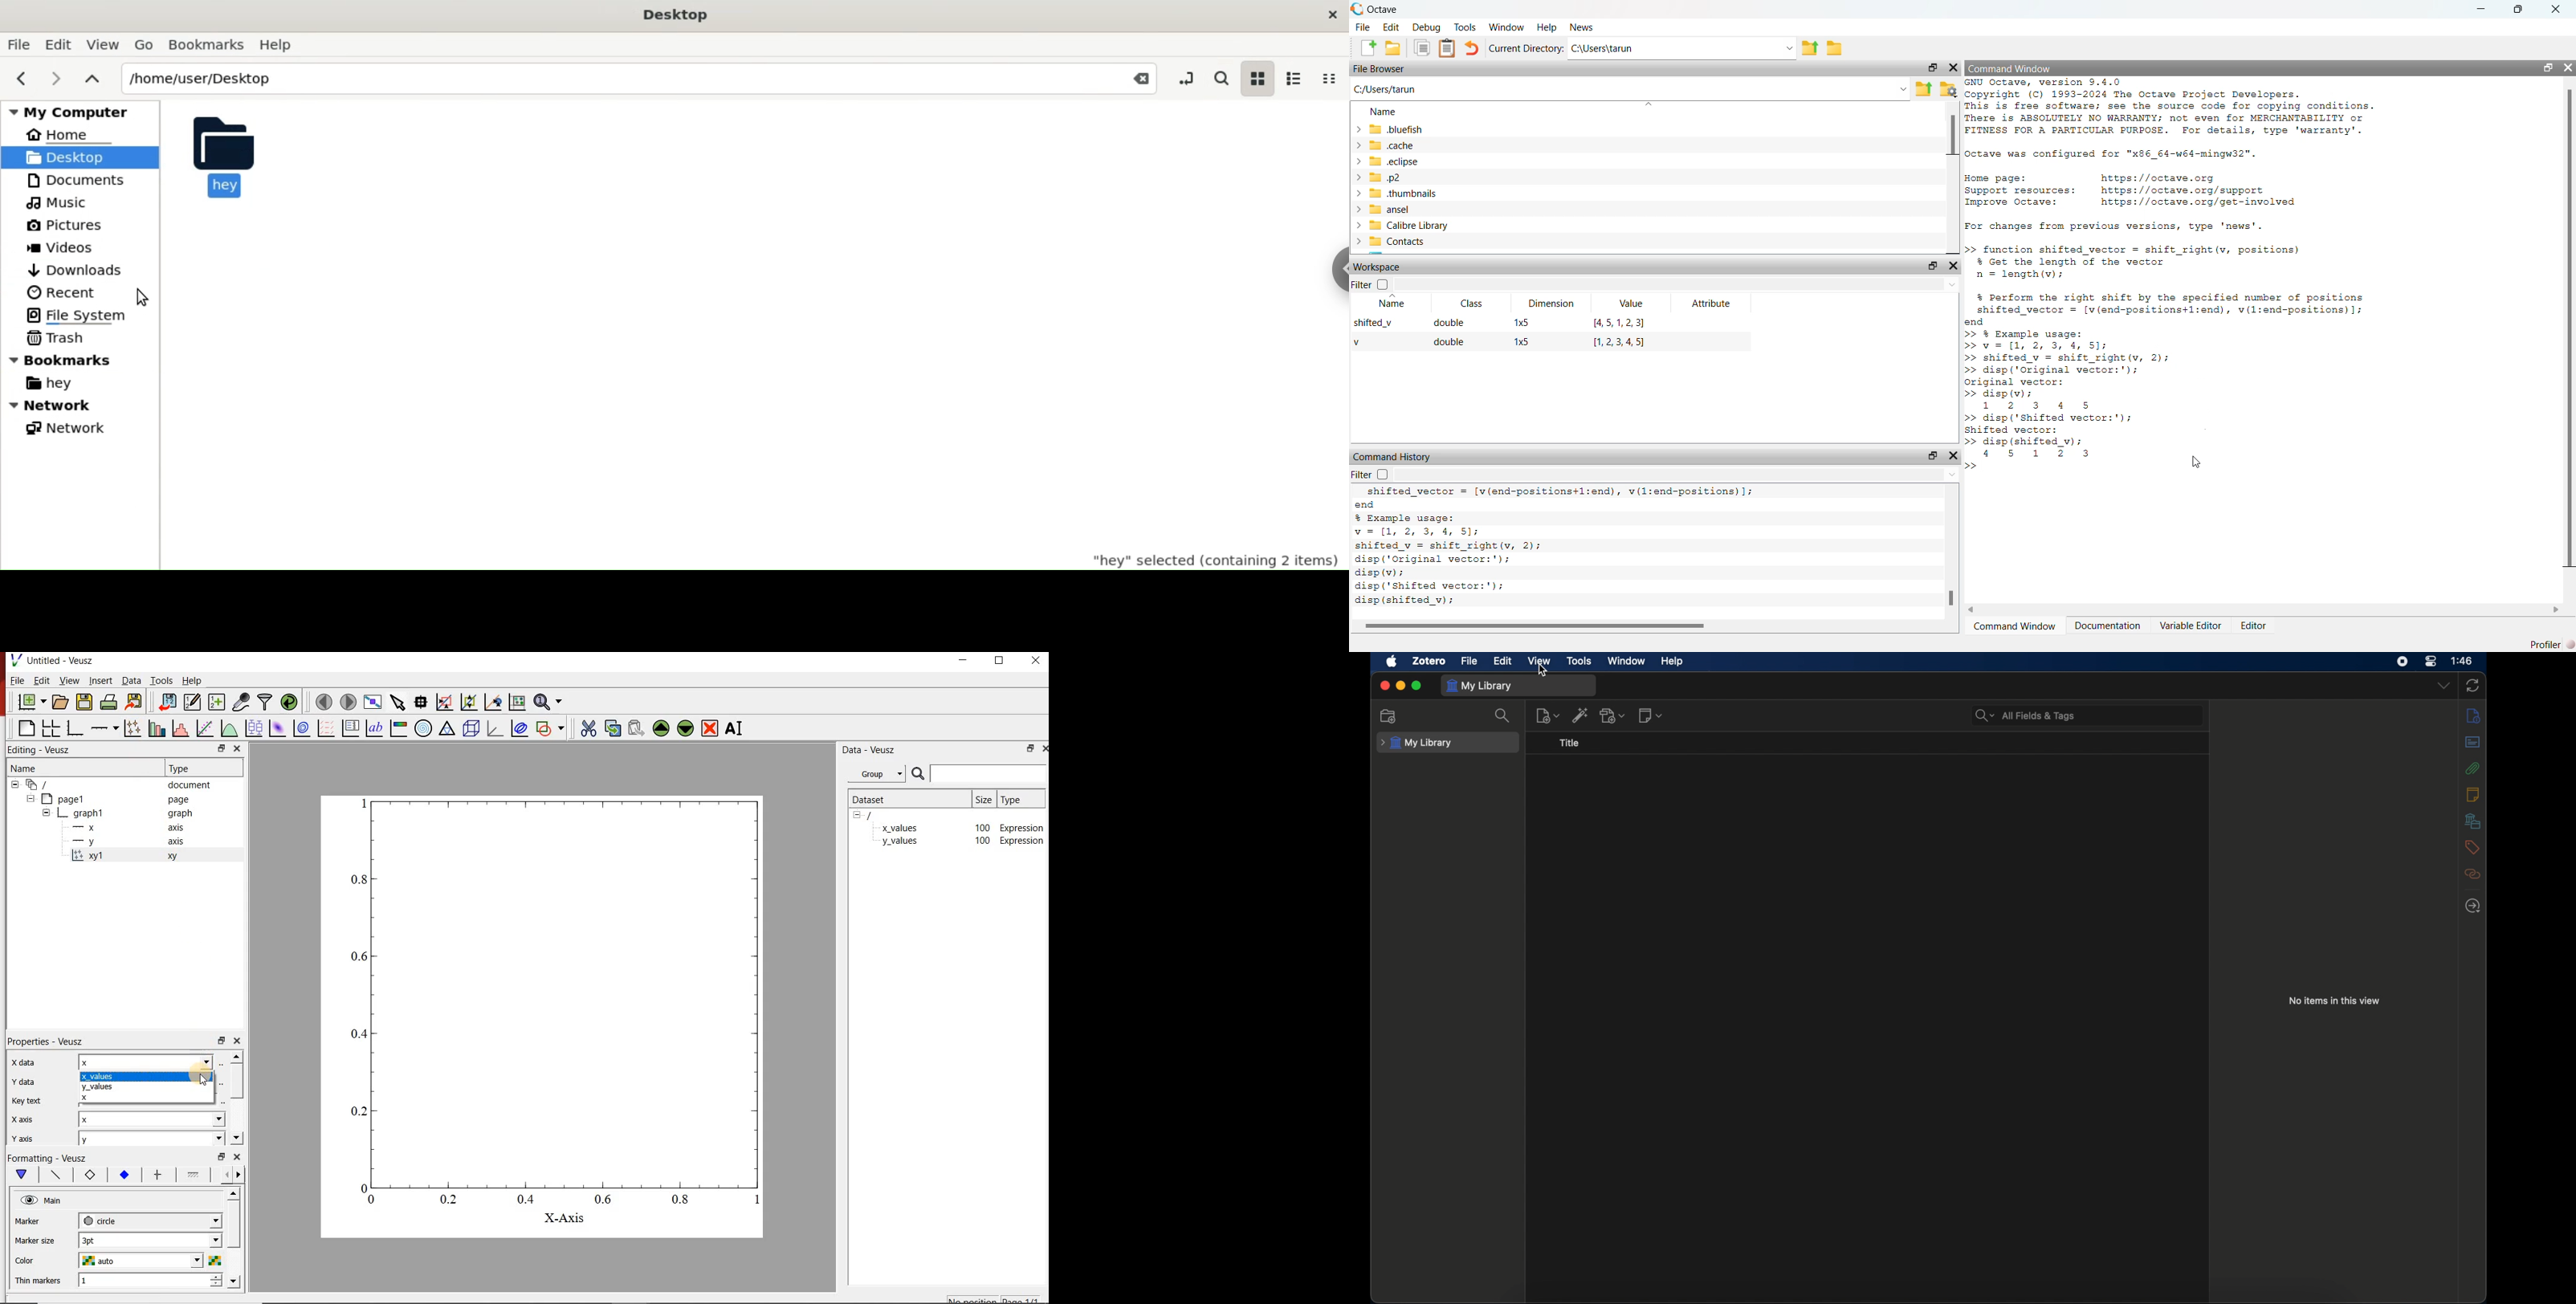  I want to click on file, so click(1363, 27).